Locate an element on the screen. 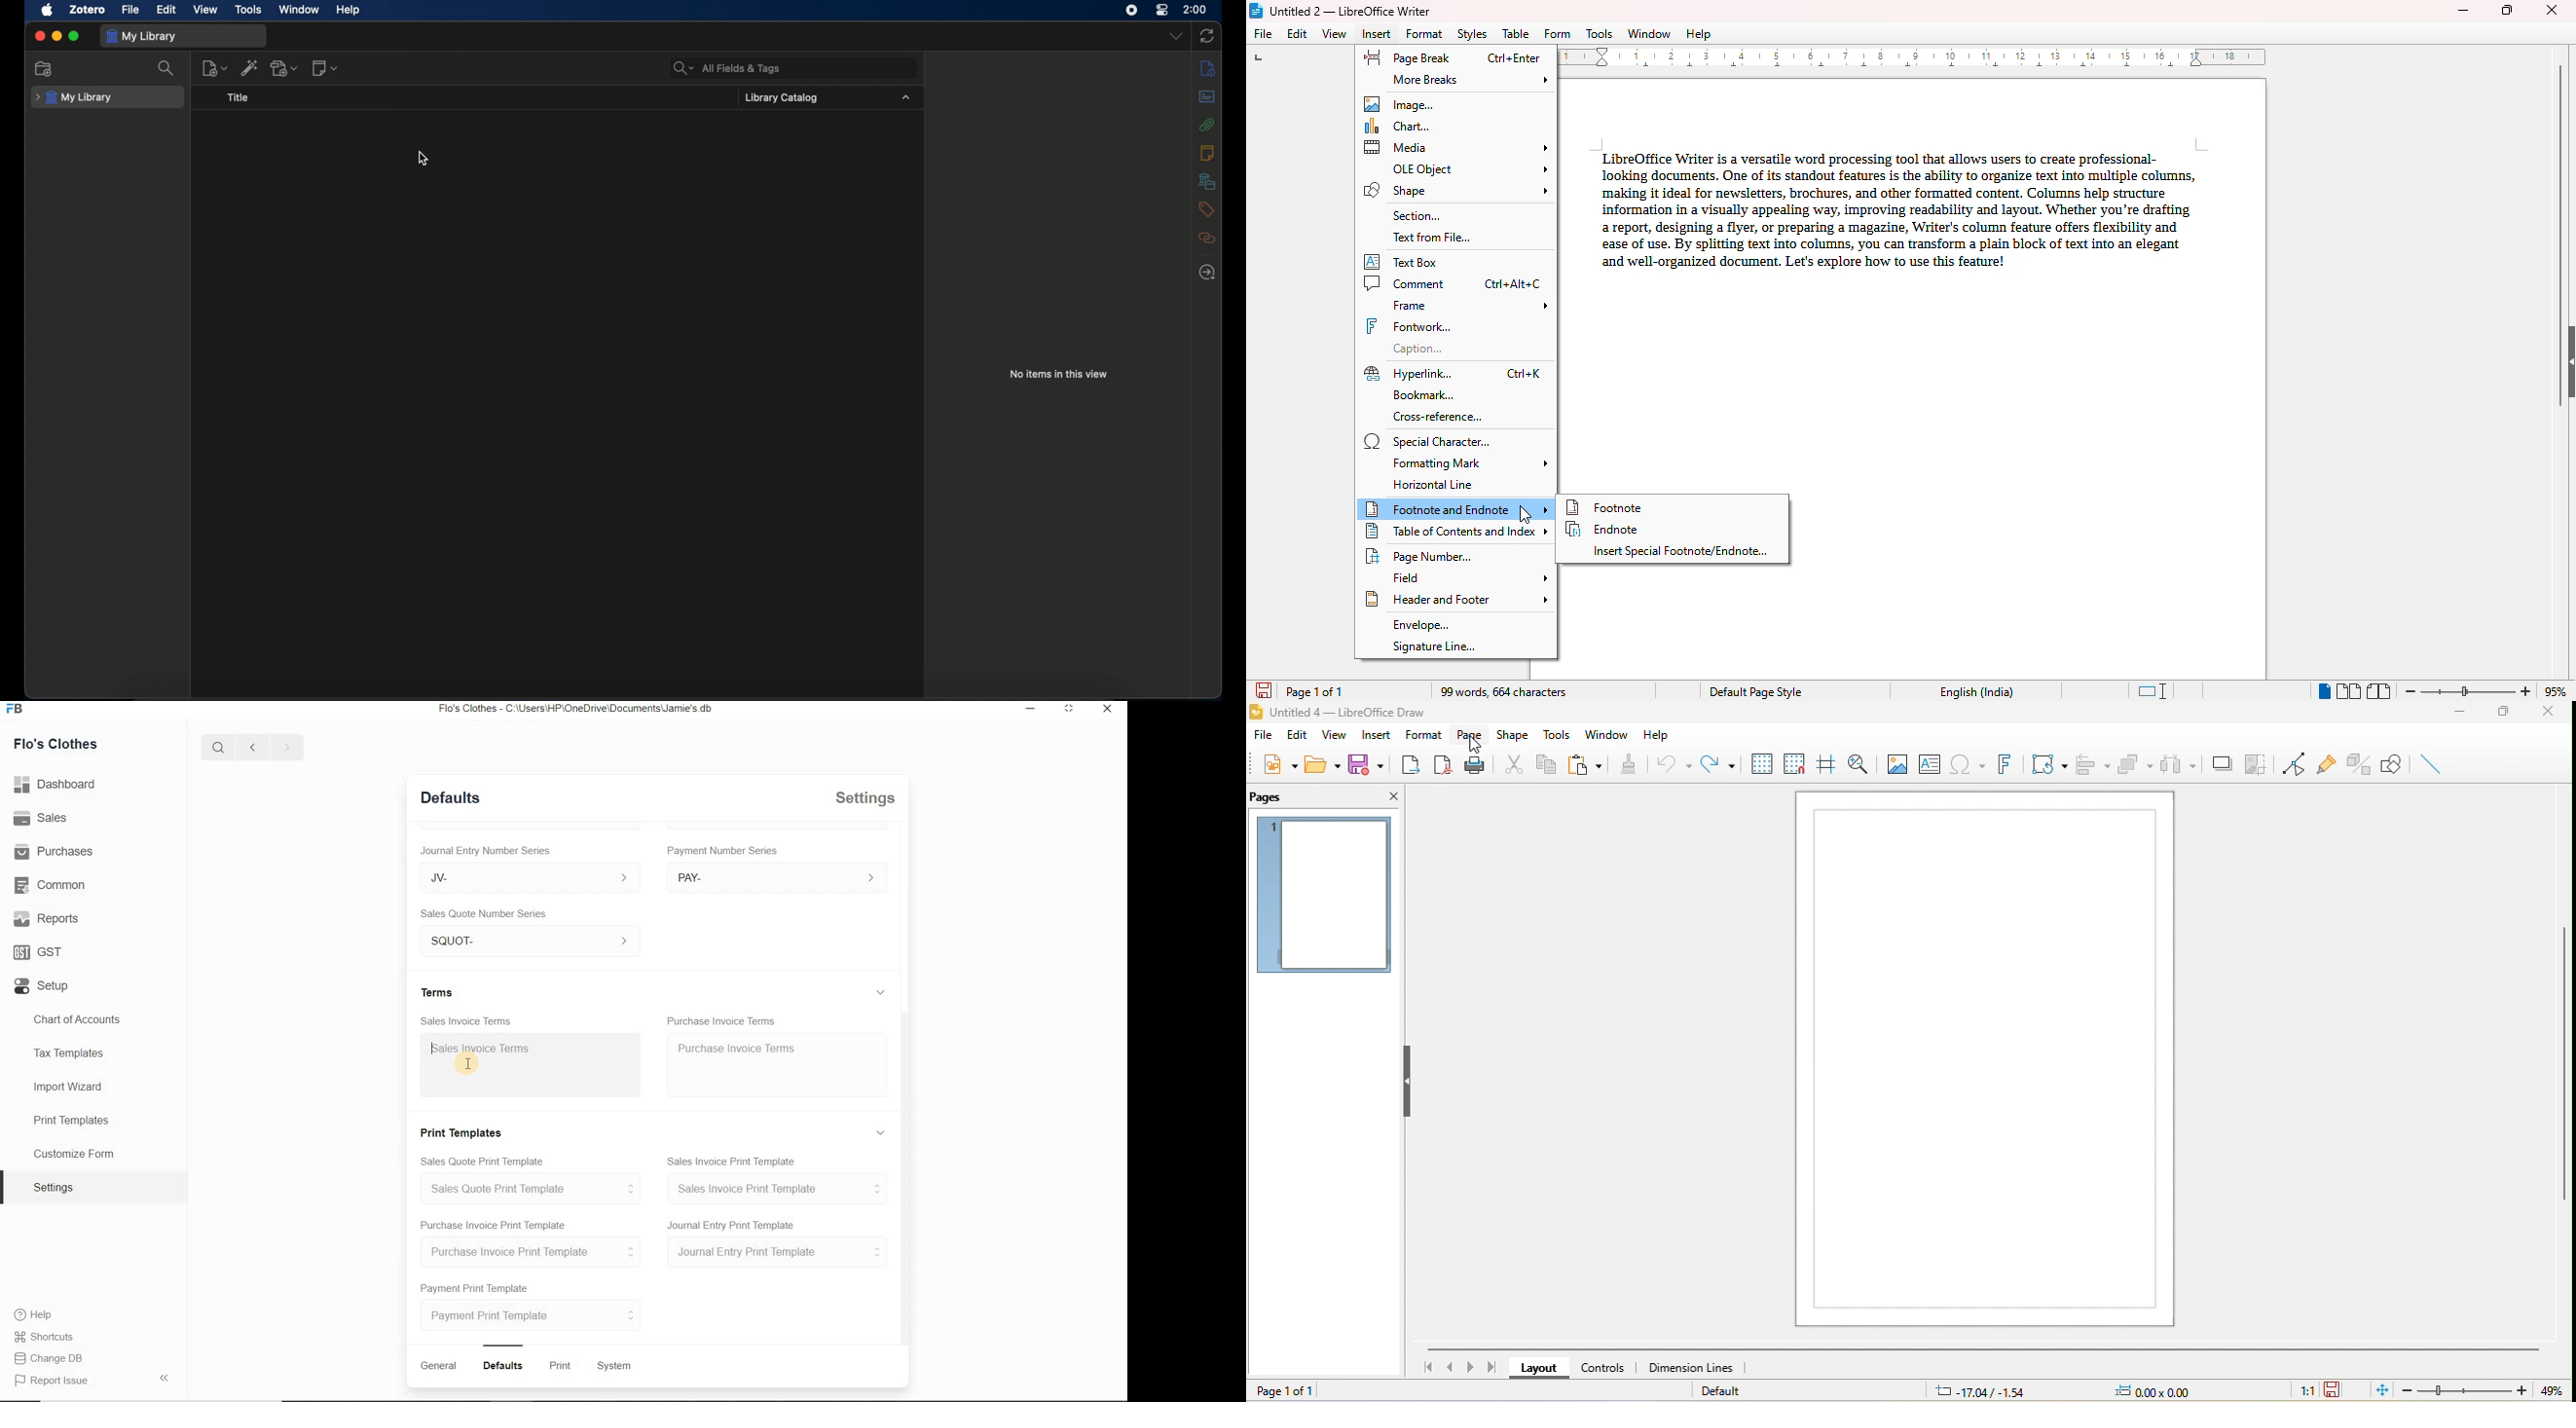  Flo's Clothes - C:\Users\HP\OneDrive\Documents\Jamie's.db is located at coordinates (580, 710).